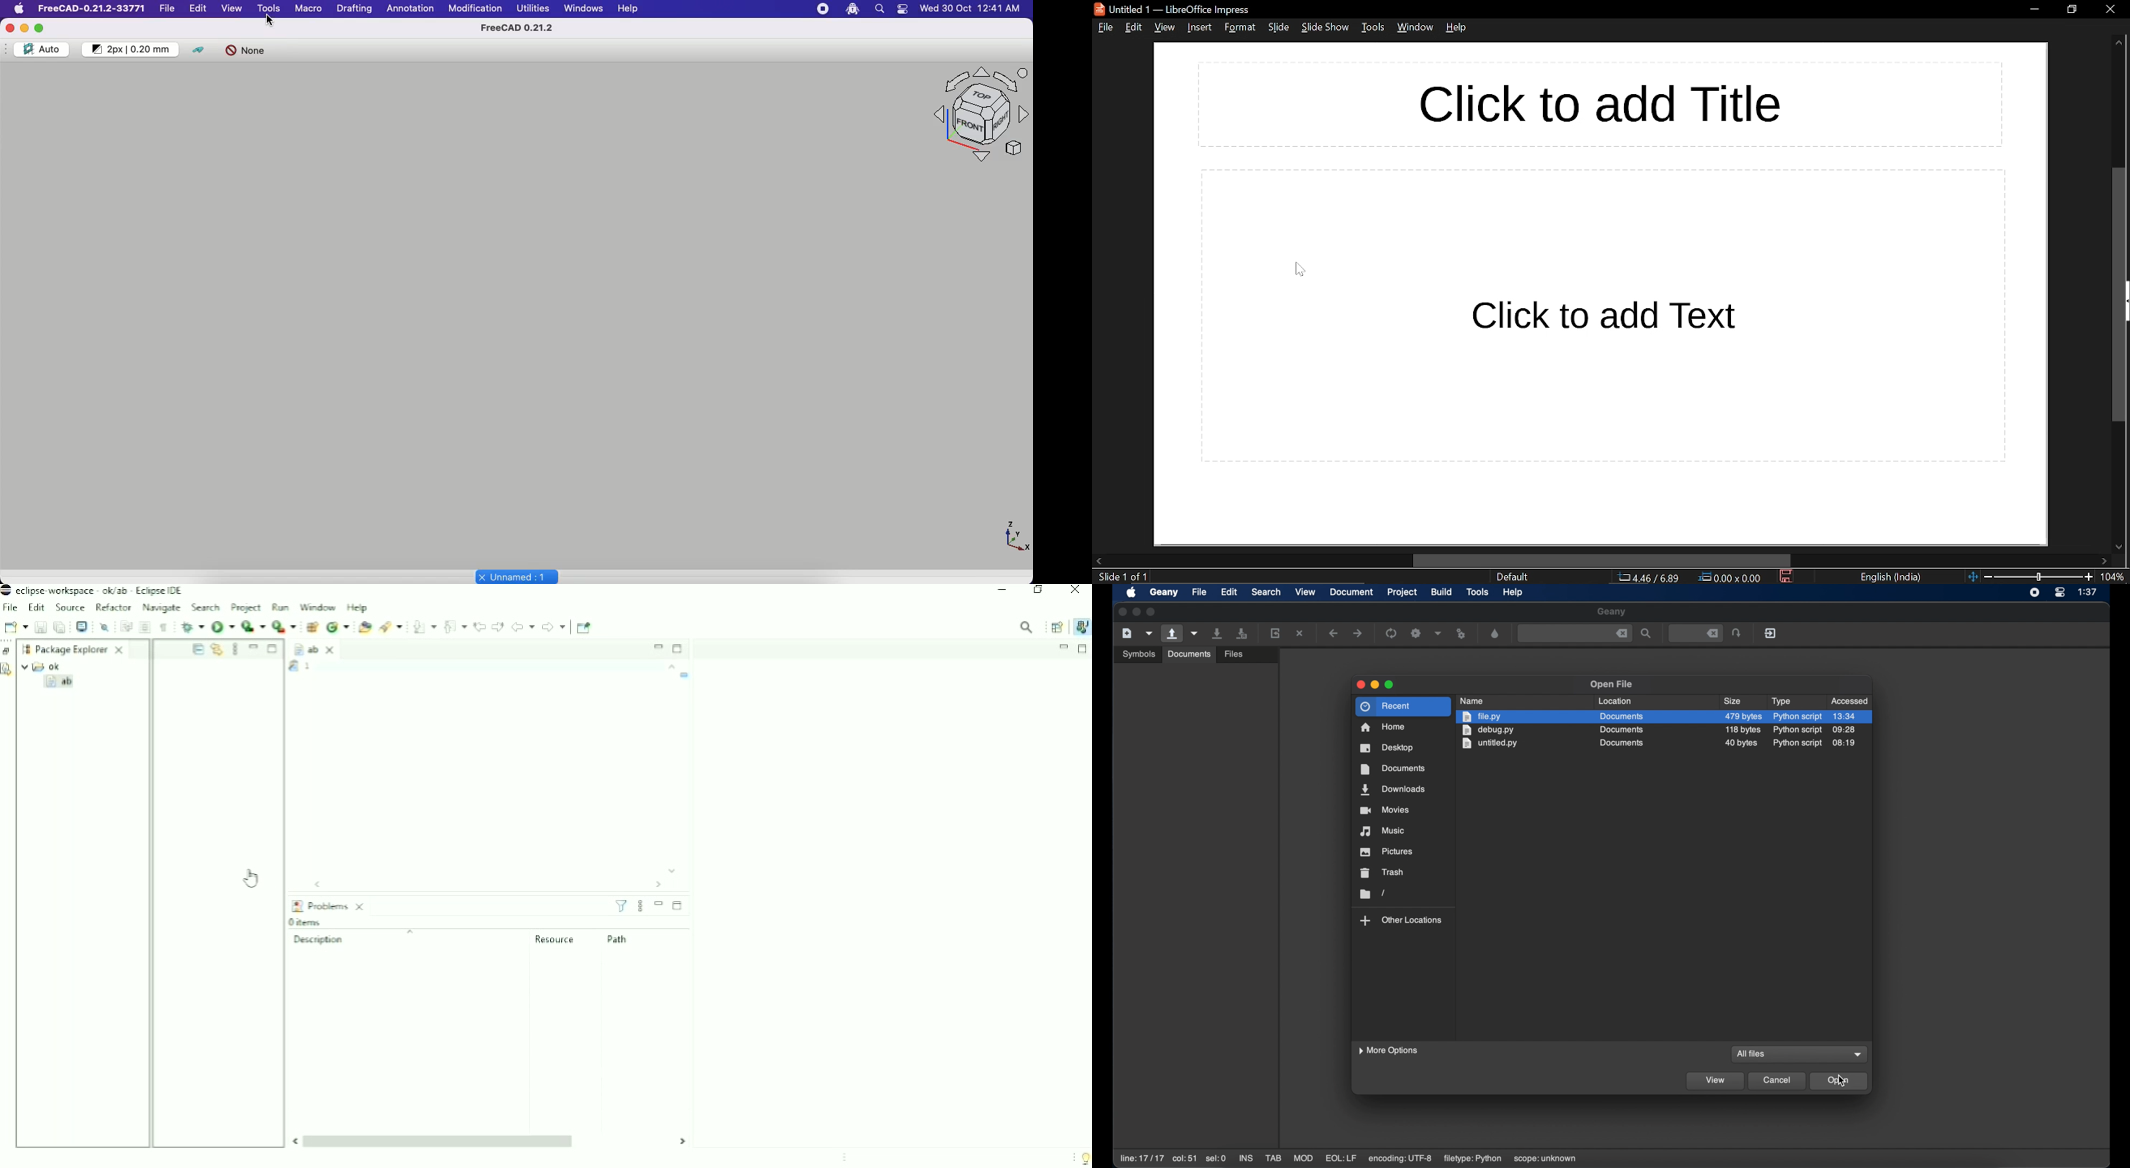  Describe the element at coordinates (480, 626) in the screenshot. I see `Previous Edit Location` at that location.